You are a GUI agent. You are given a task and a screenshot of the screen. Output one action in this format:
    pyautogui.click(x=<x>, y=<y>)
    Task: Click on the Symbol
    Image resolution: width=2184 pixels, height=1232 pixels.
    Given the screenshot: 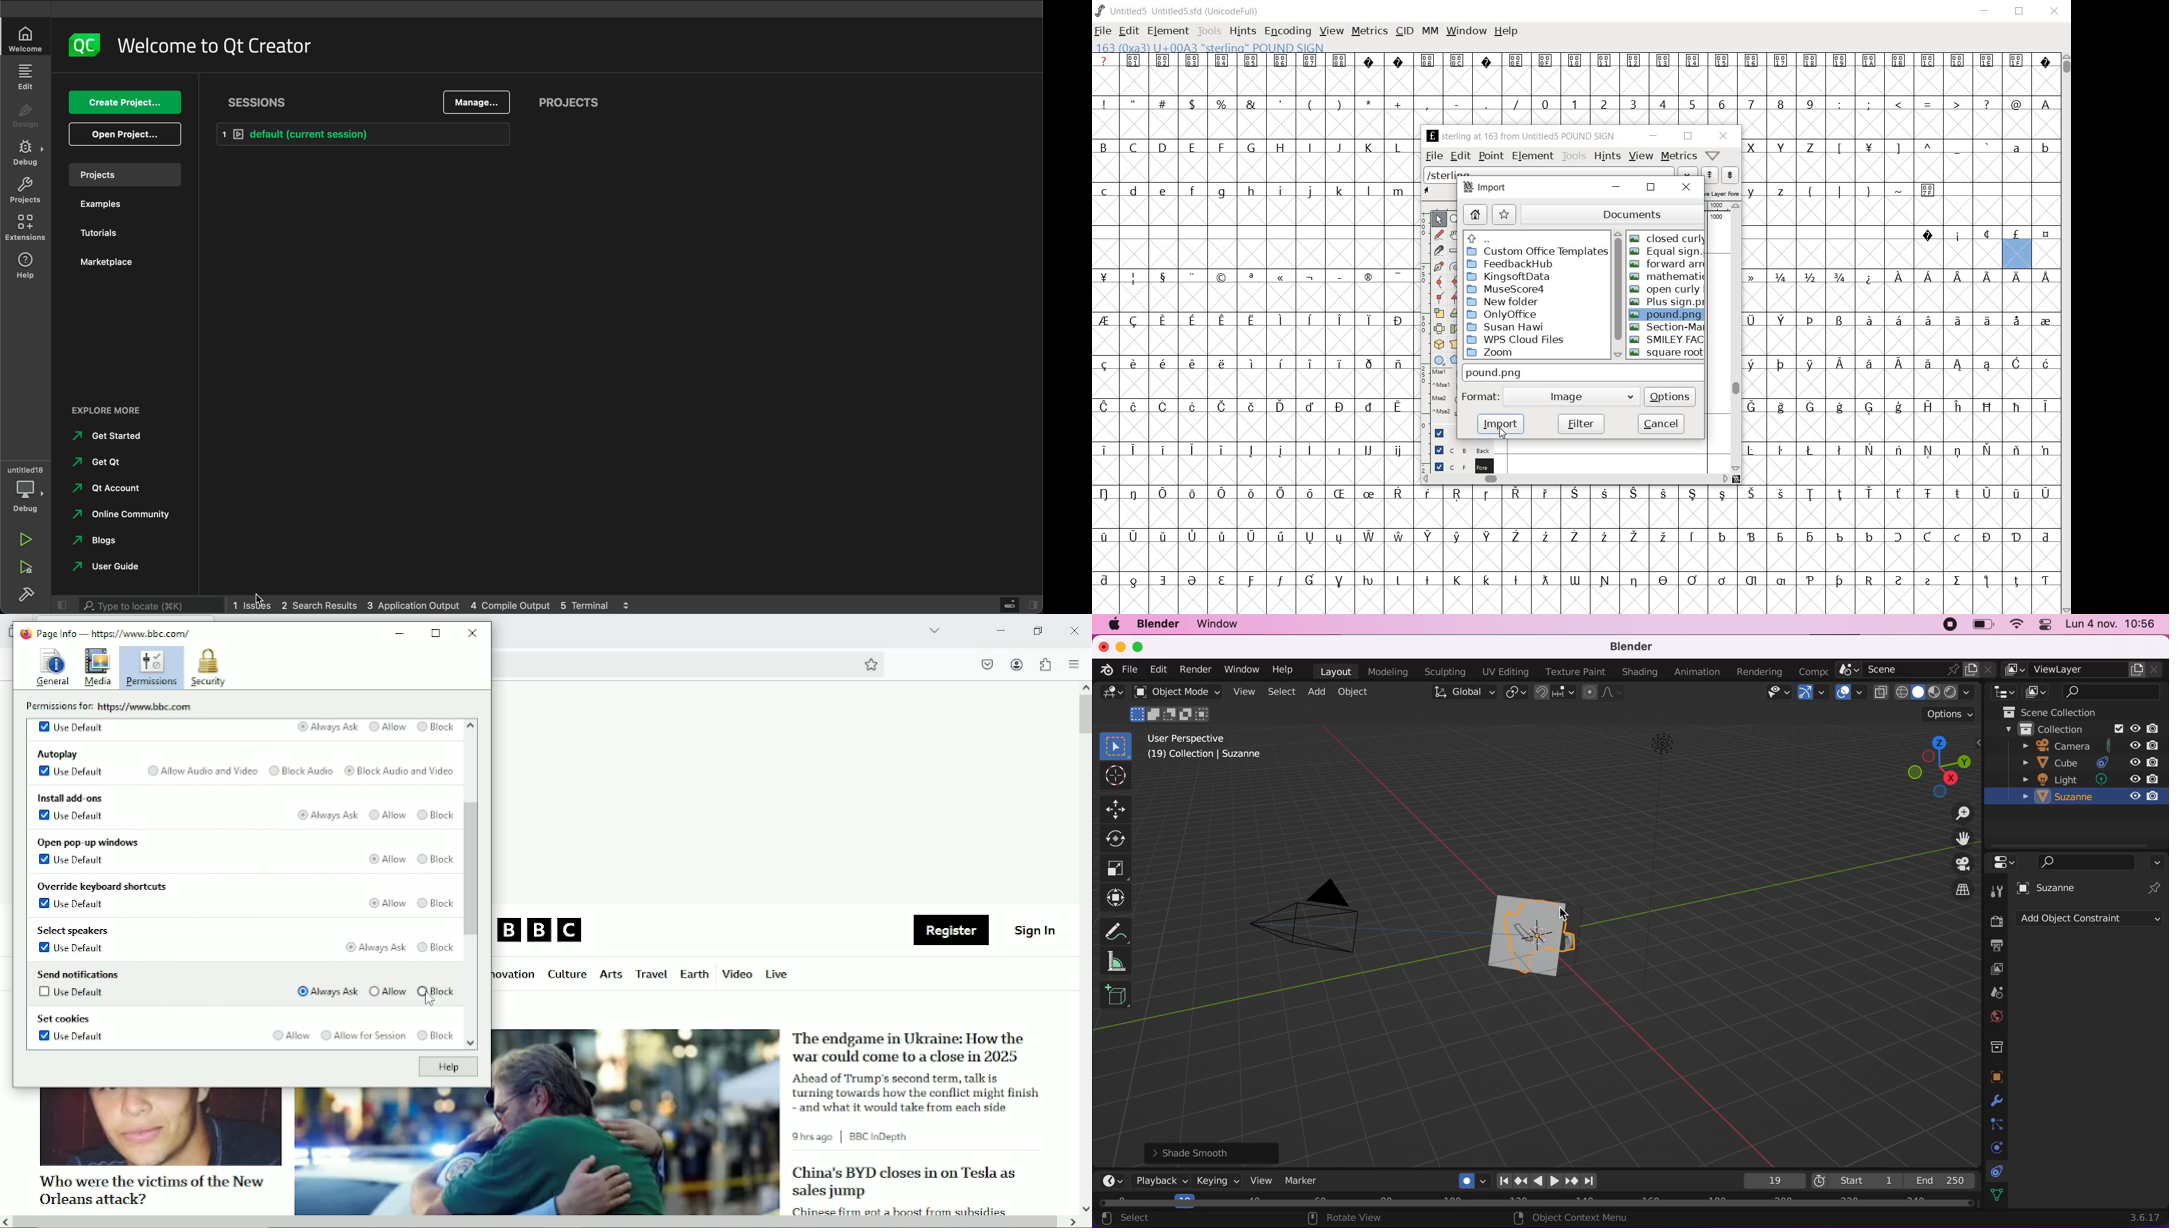 What is the action you would take?
    pyautogui.click(x=1160, y=449)
    